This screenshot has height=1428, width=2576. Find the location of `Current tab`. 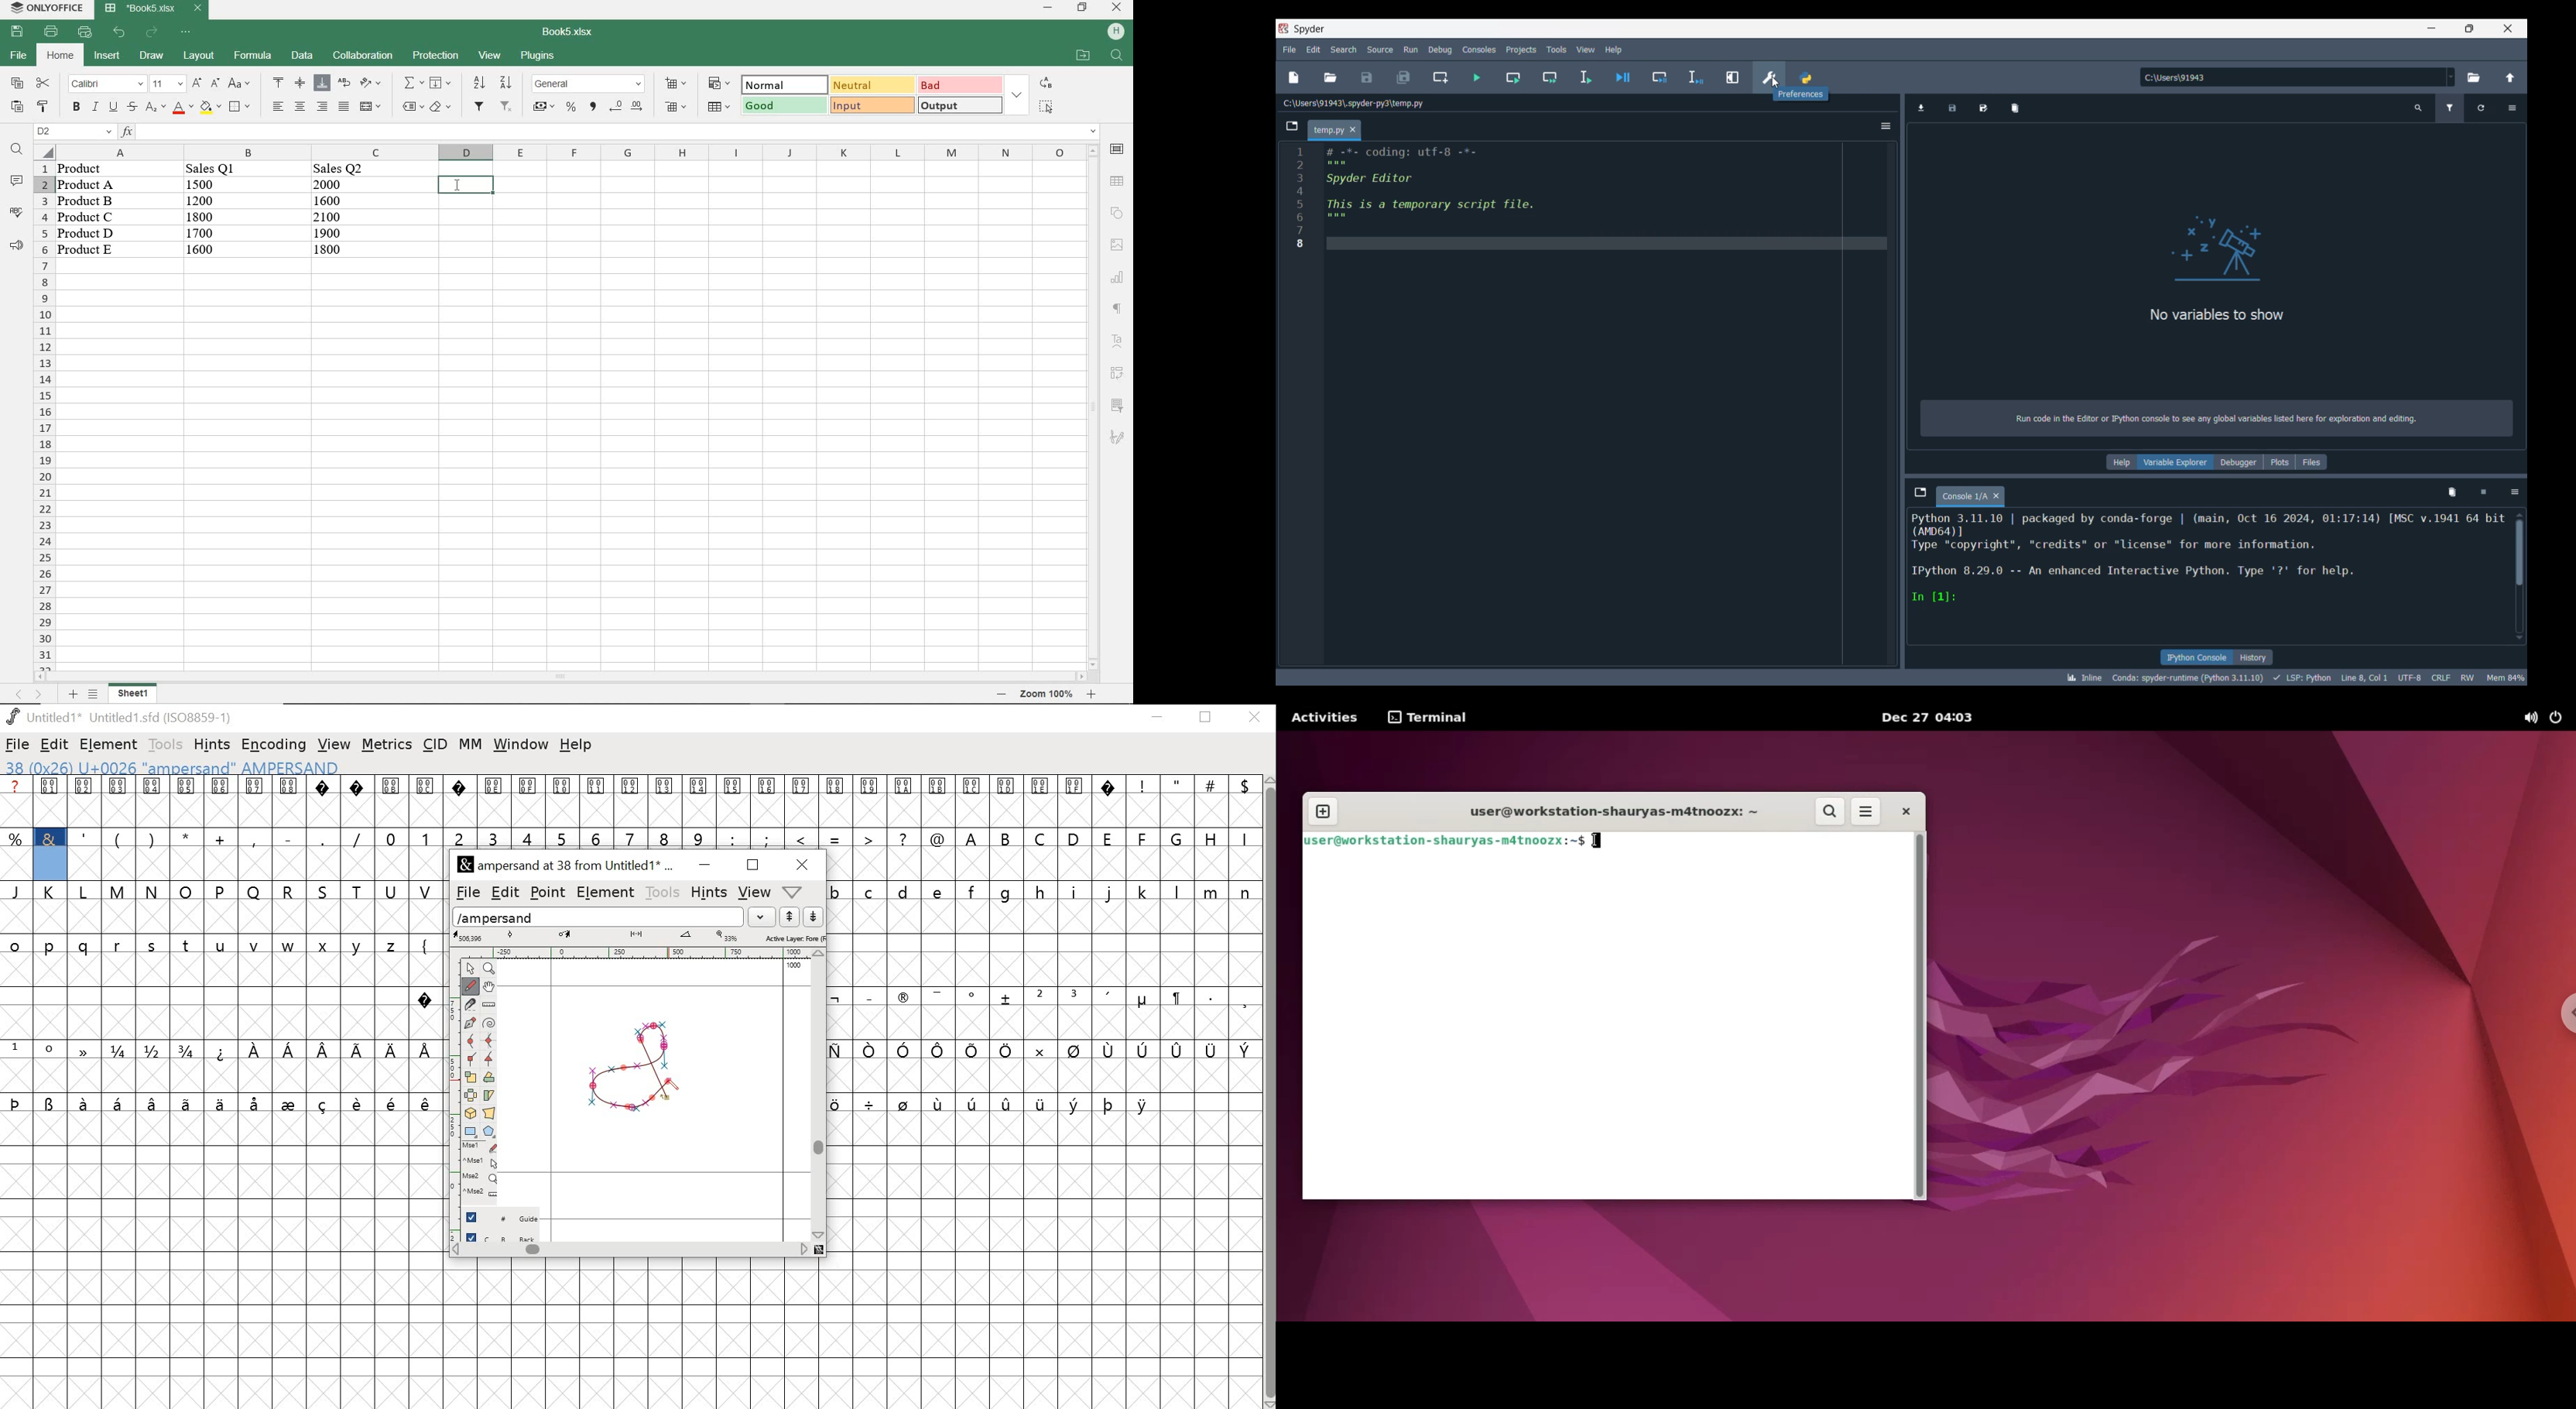

Current tab is located at coordinates (1964, 496).